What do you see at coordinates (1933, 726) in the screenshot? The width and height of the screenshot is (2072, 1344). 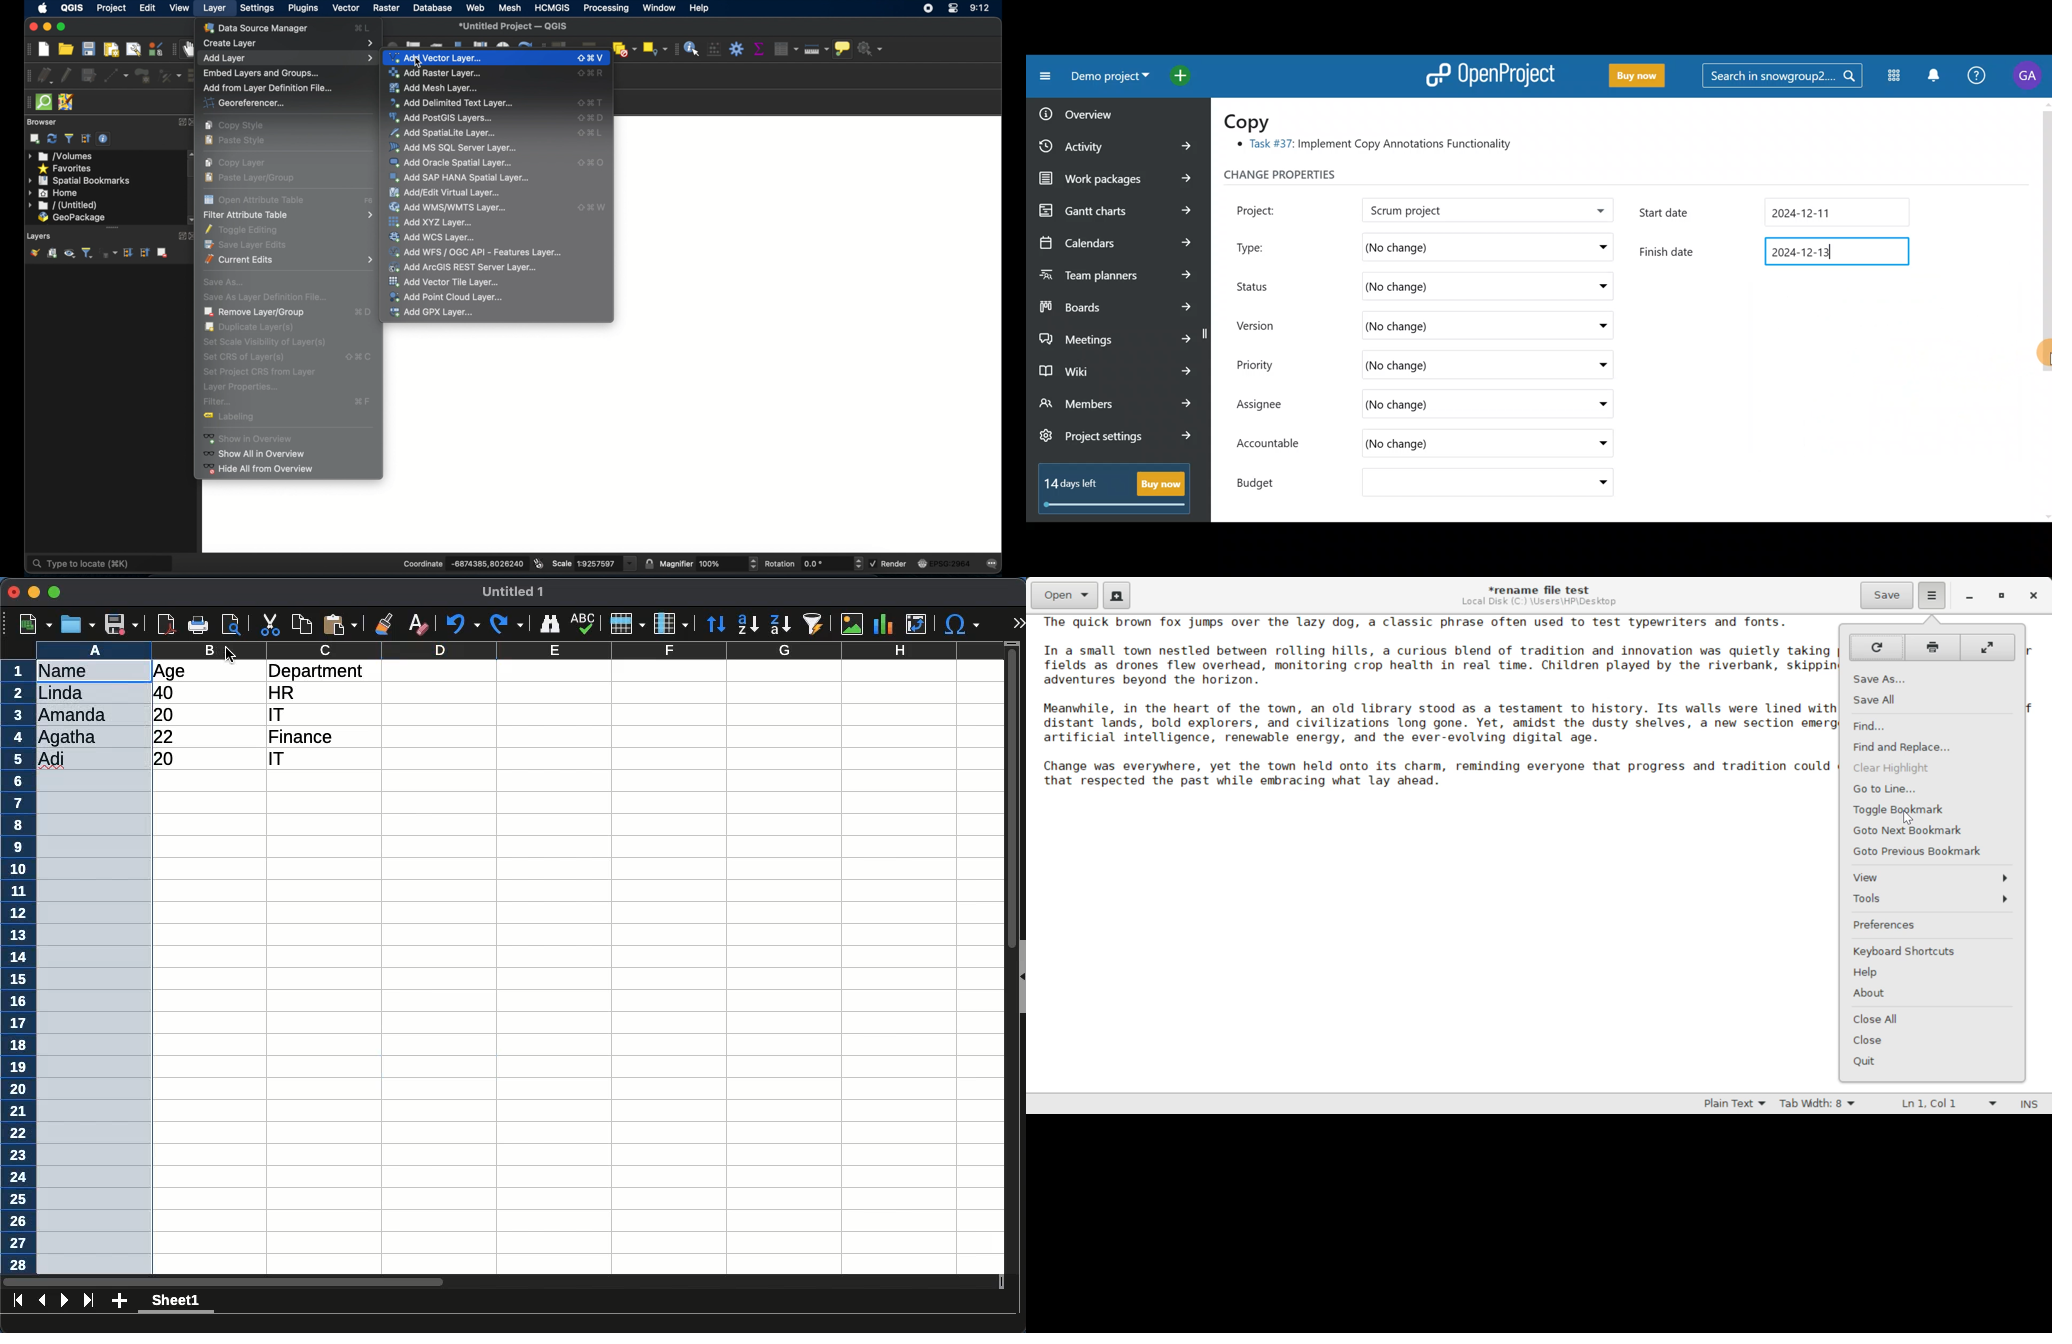 I see `Find` at bounding box center [1933, 726].